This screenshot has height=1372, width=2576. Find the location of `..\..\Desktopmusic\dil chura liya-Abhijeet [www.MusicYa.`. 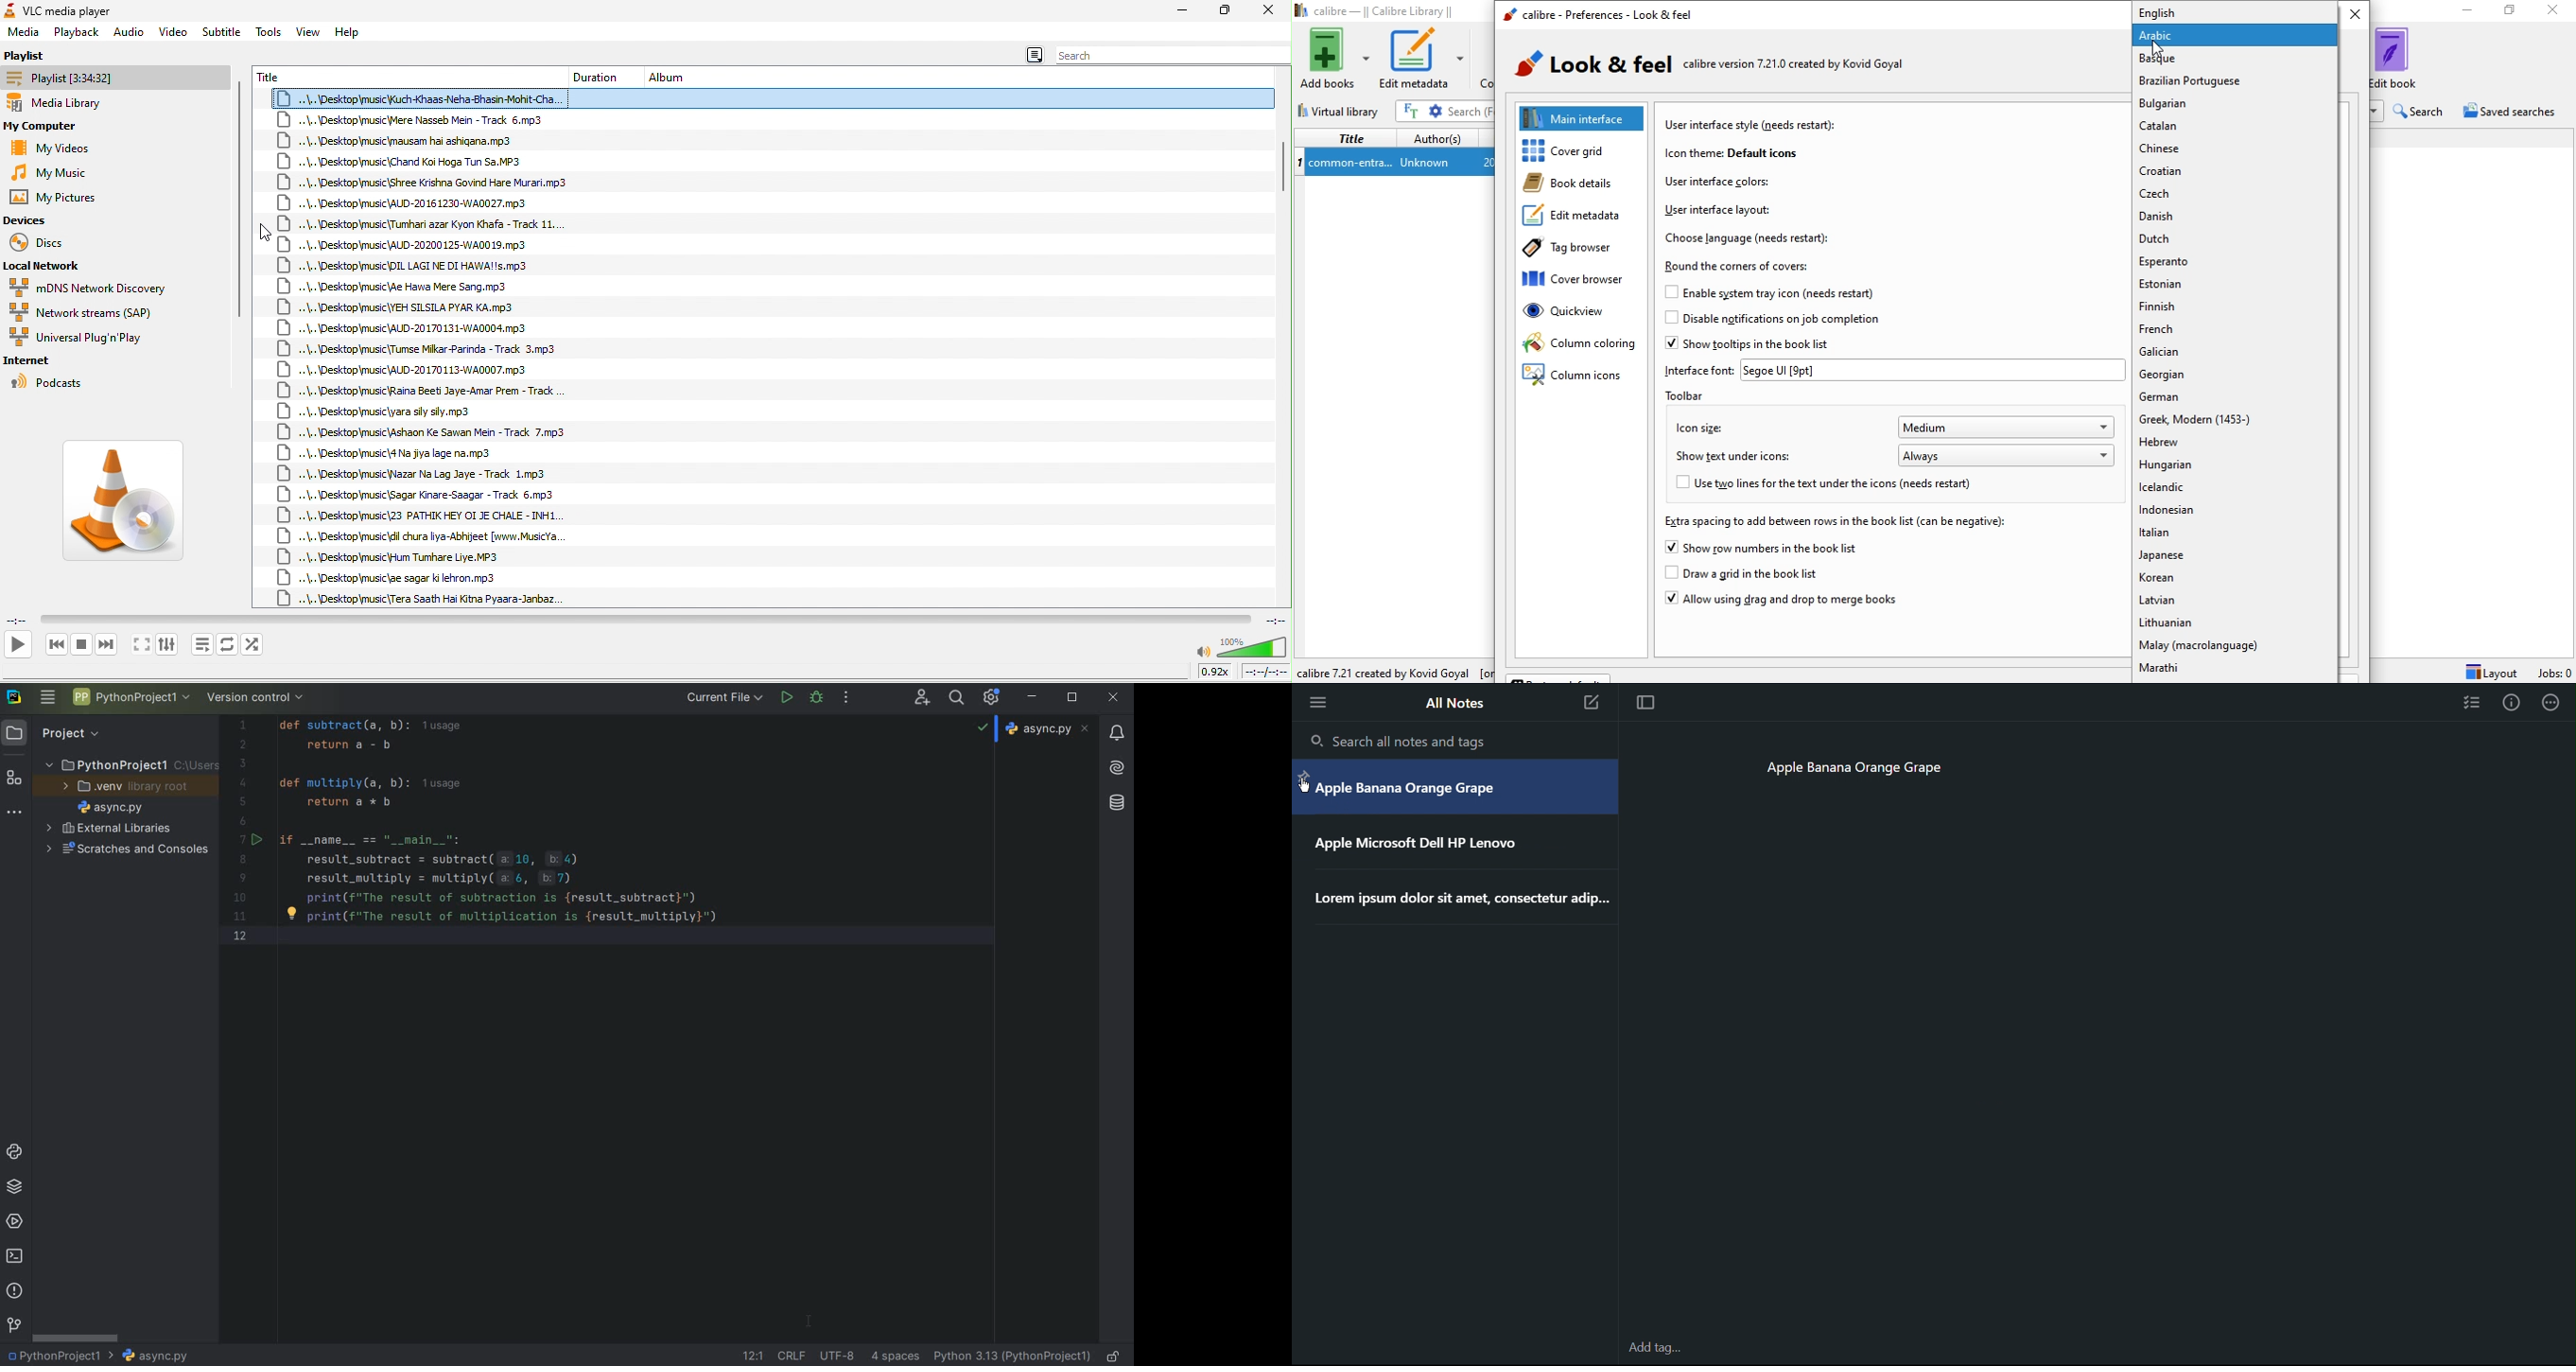

..\..\Desktopmusic\dil chura liya-Abhijeet [www.MusicYa. is located at coordinates (431, 536).